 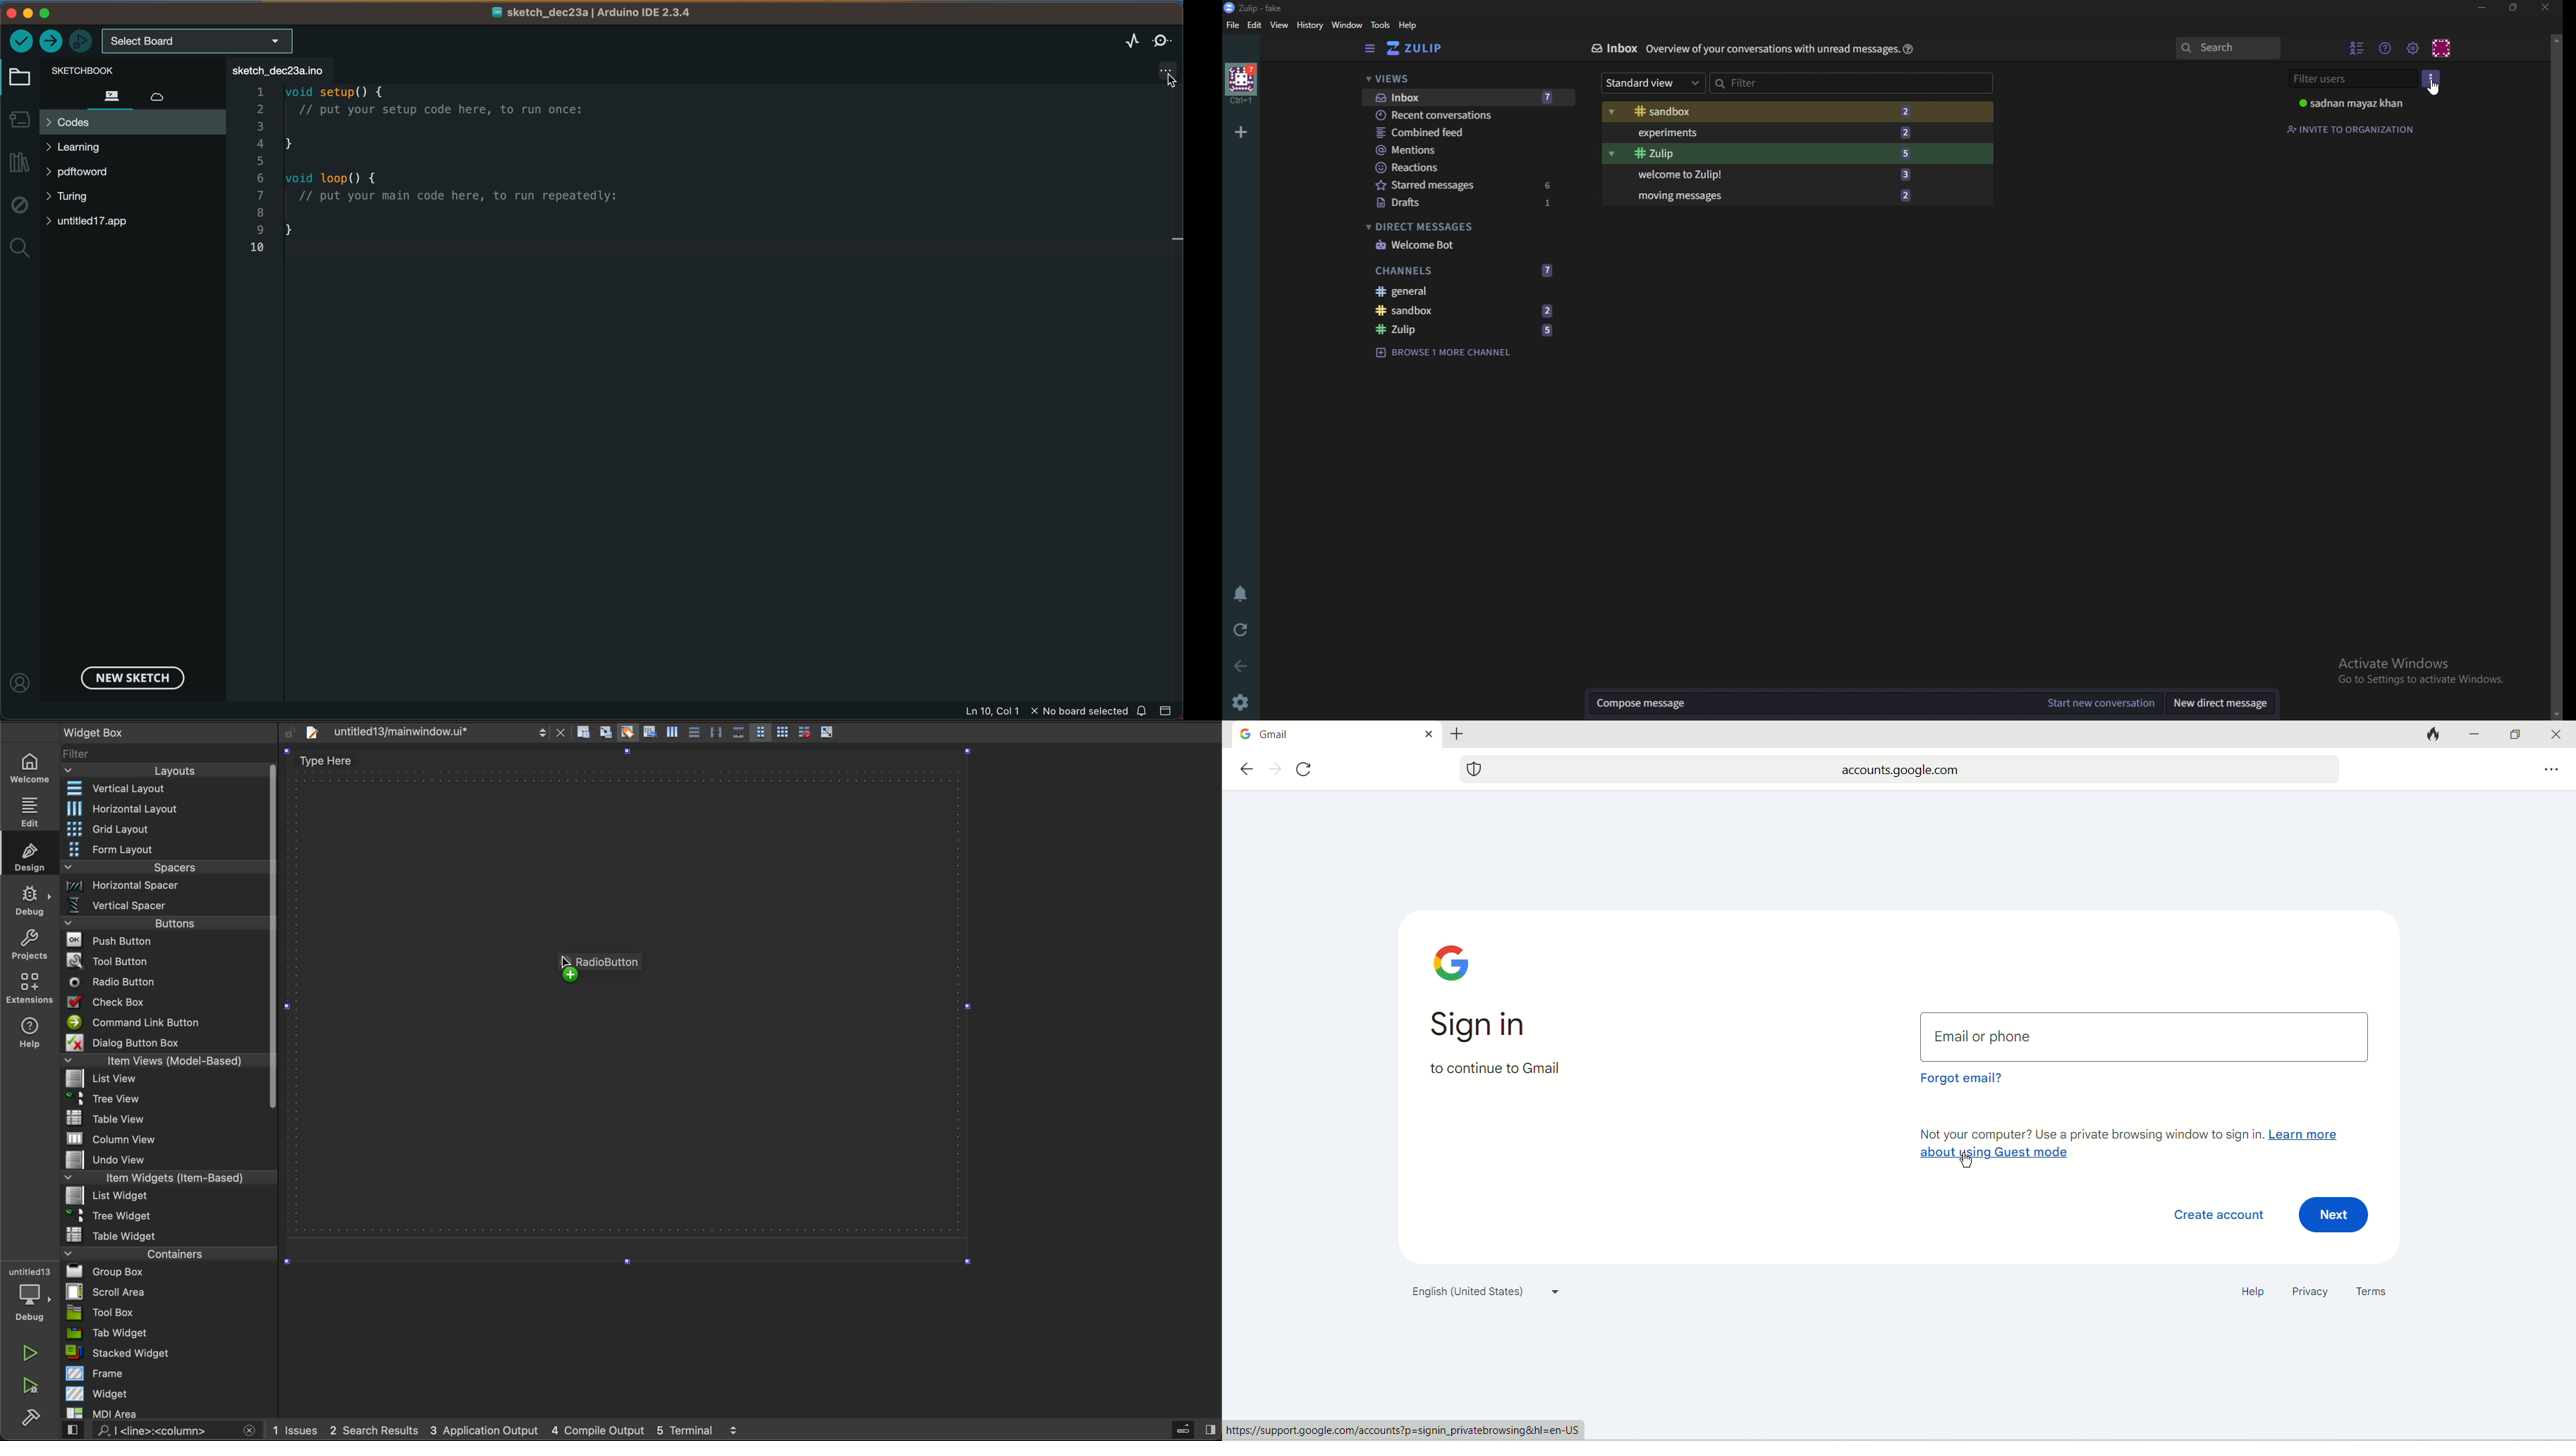 What do you see at coordinates (1811, 704) in the screenshot?
I see `compose message` at bounding box center [1811, 704].